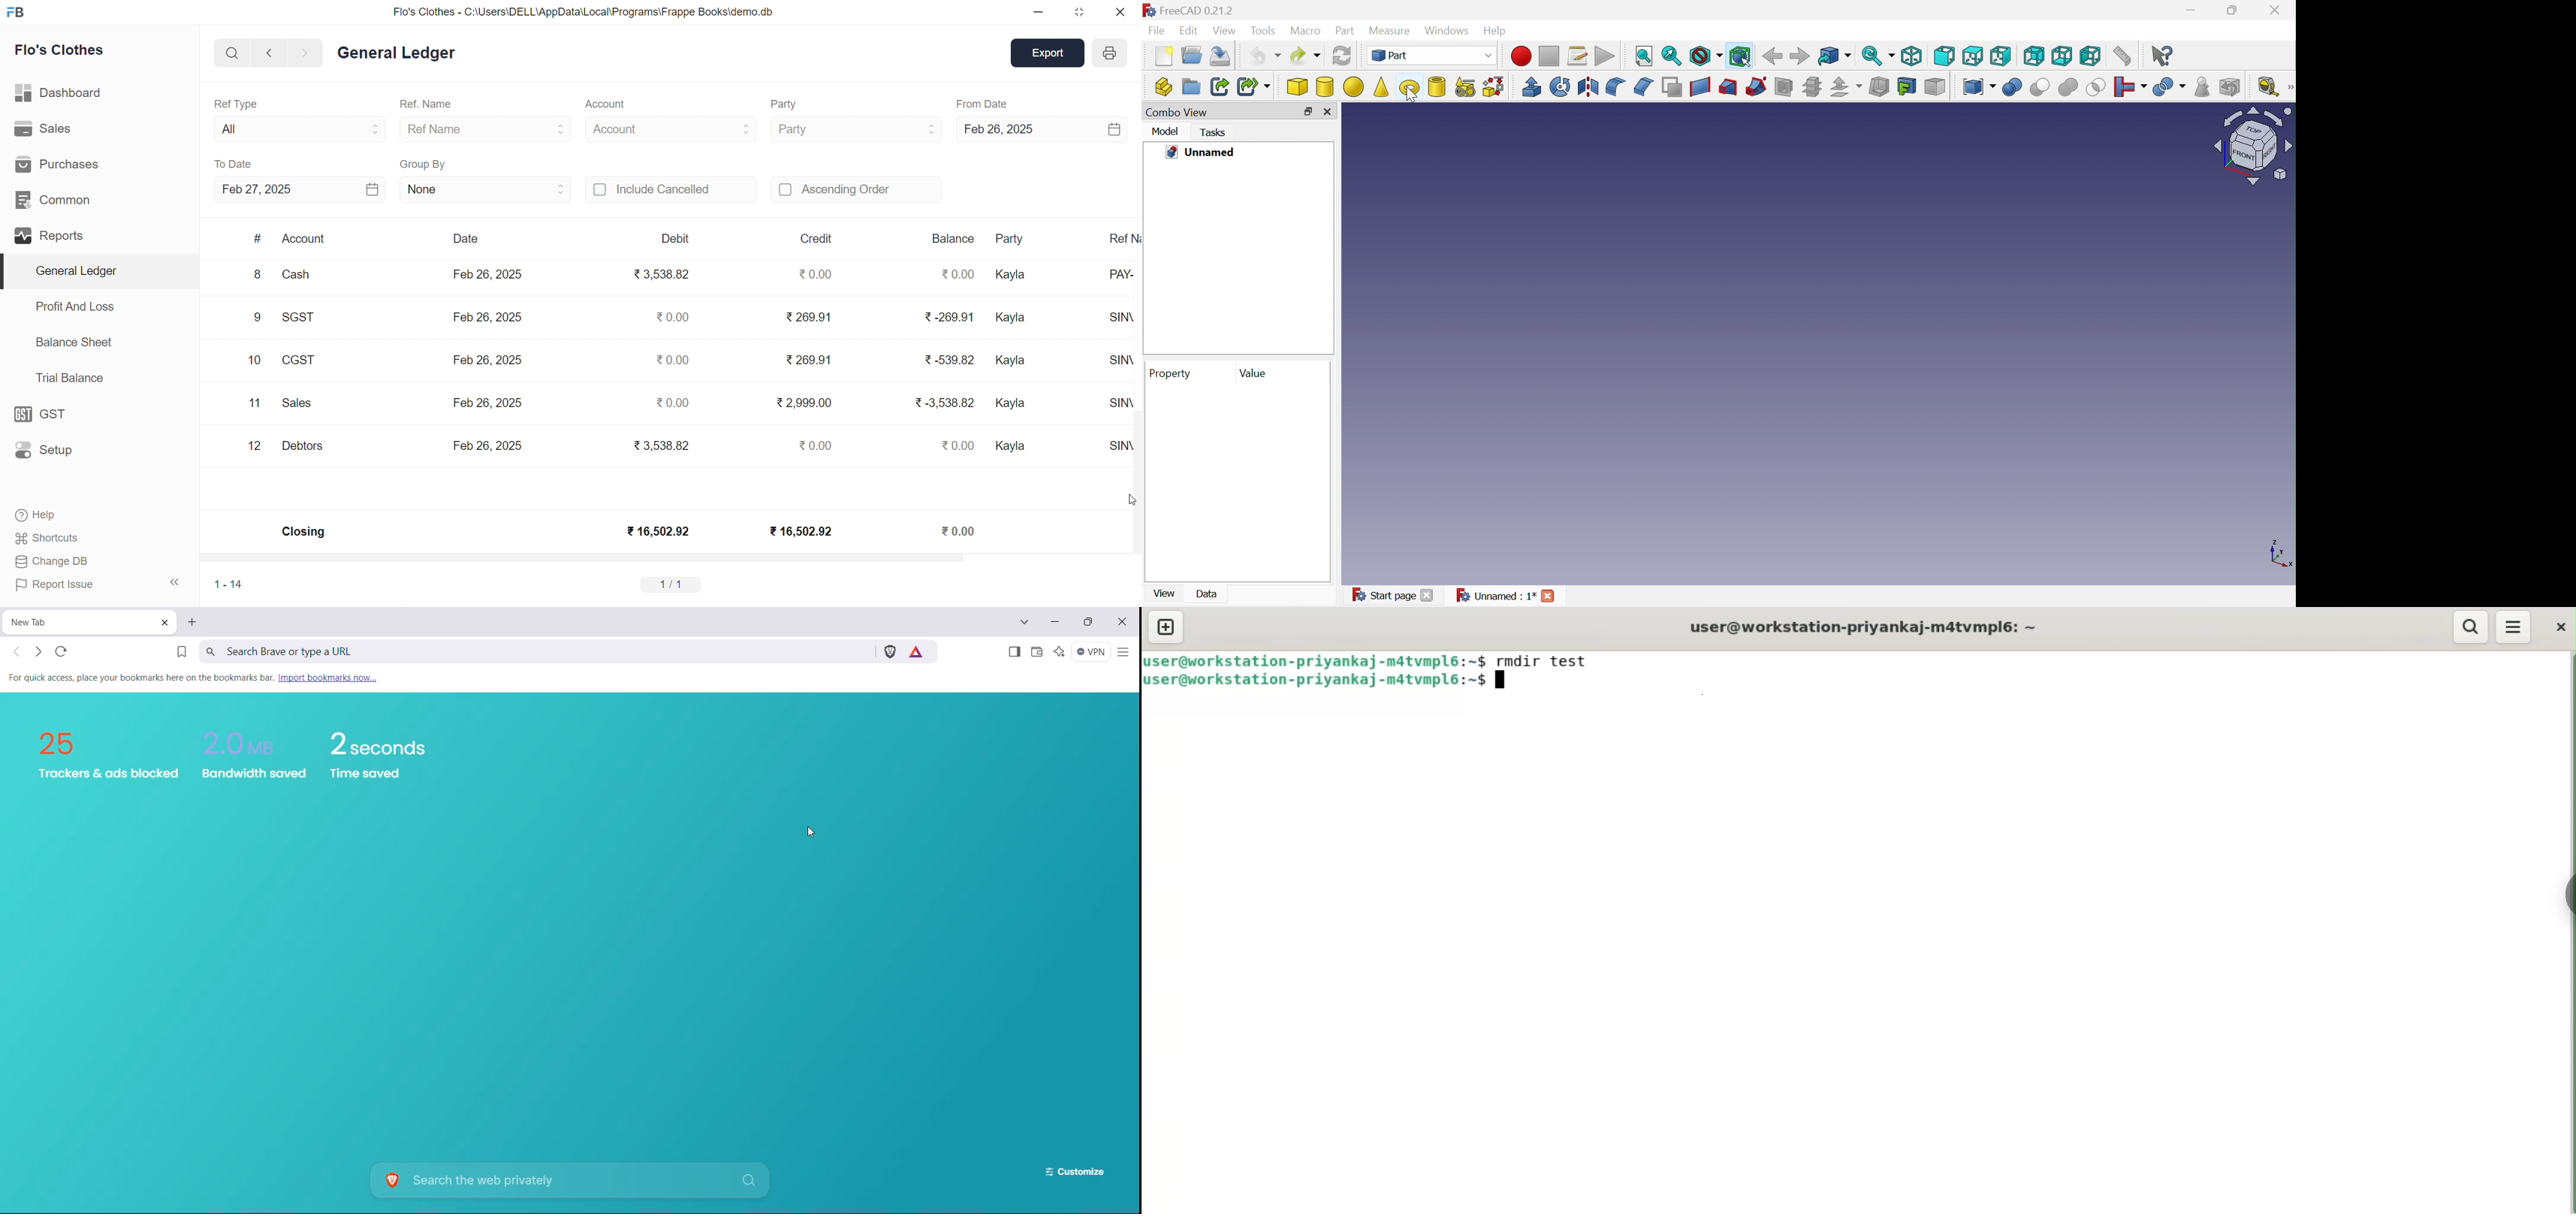 Image resolution: width=2576 pixels, height=1232 pixels. What do you see at coordinates (1164, 55) in the screenshot?
I see `New` at bounding box center [1164, 55].